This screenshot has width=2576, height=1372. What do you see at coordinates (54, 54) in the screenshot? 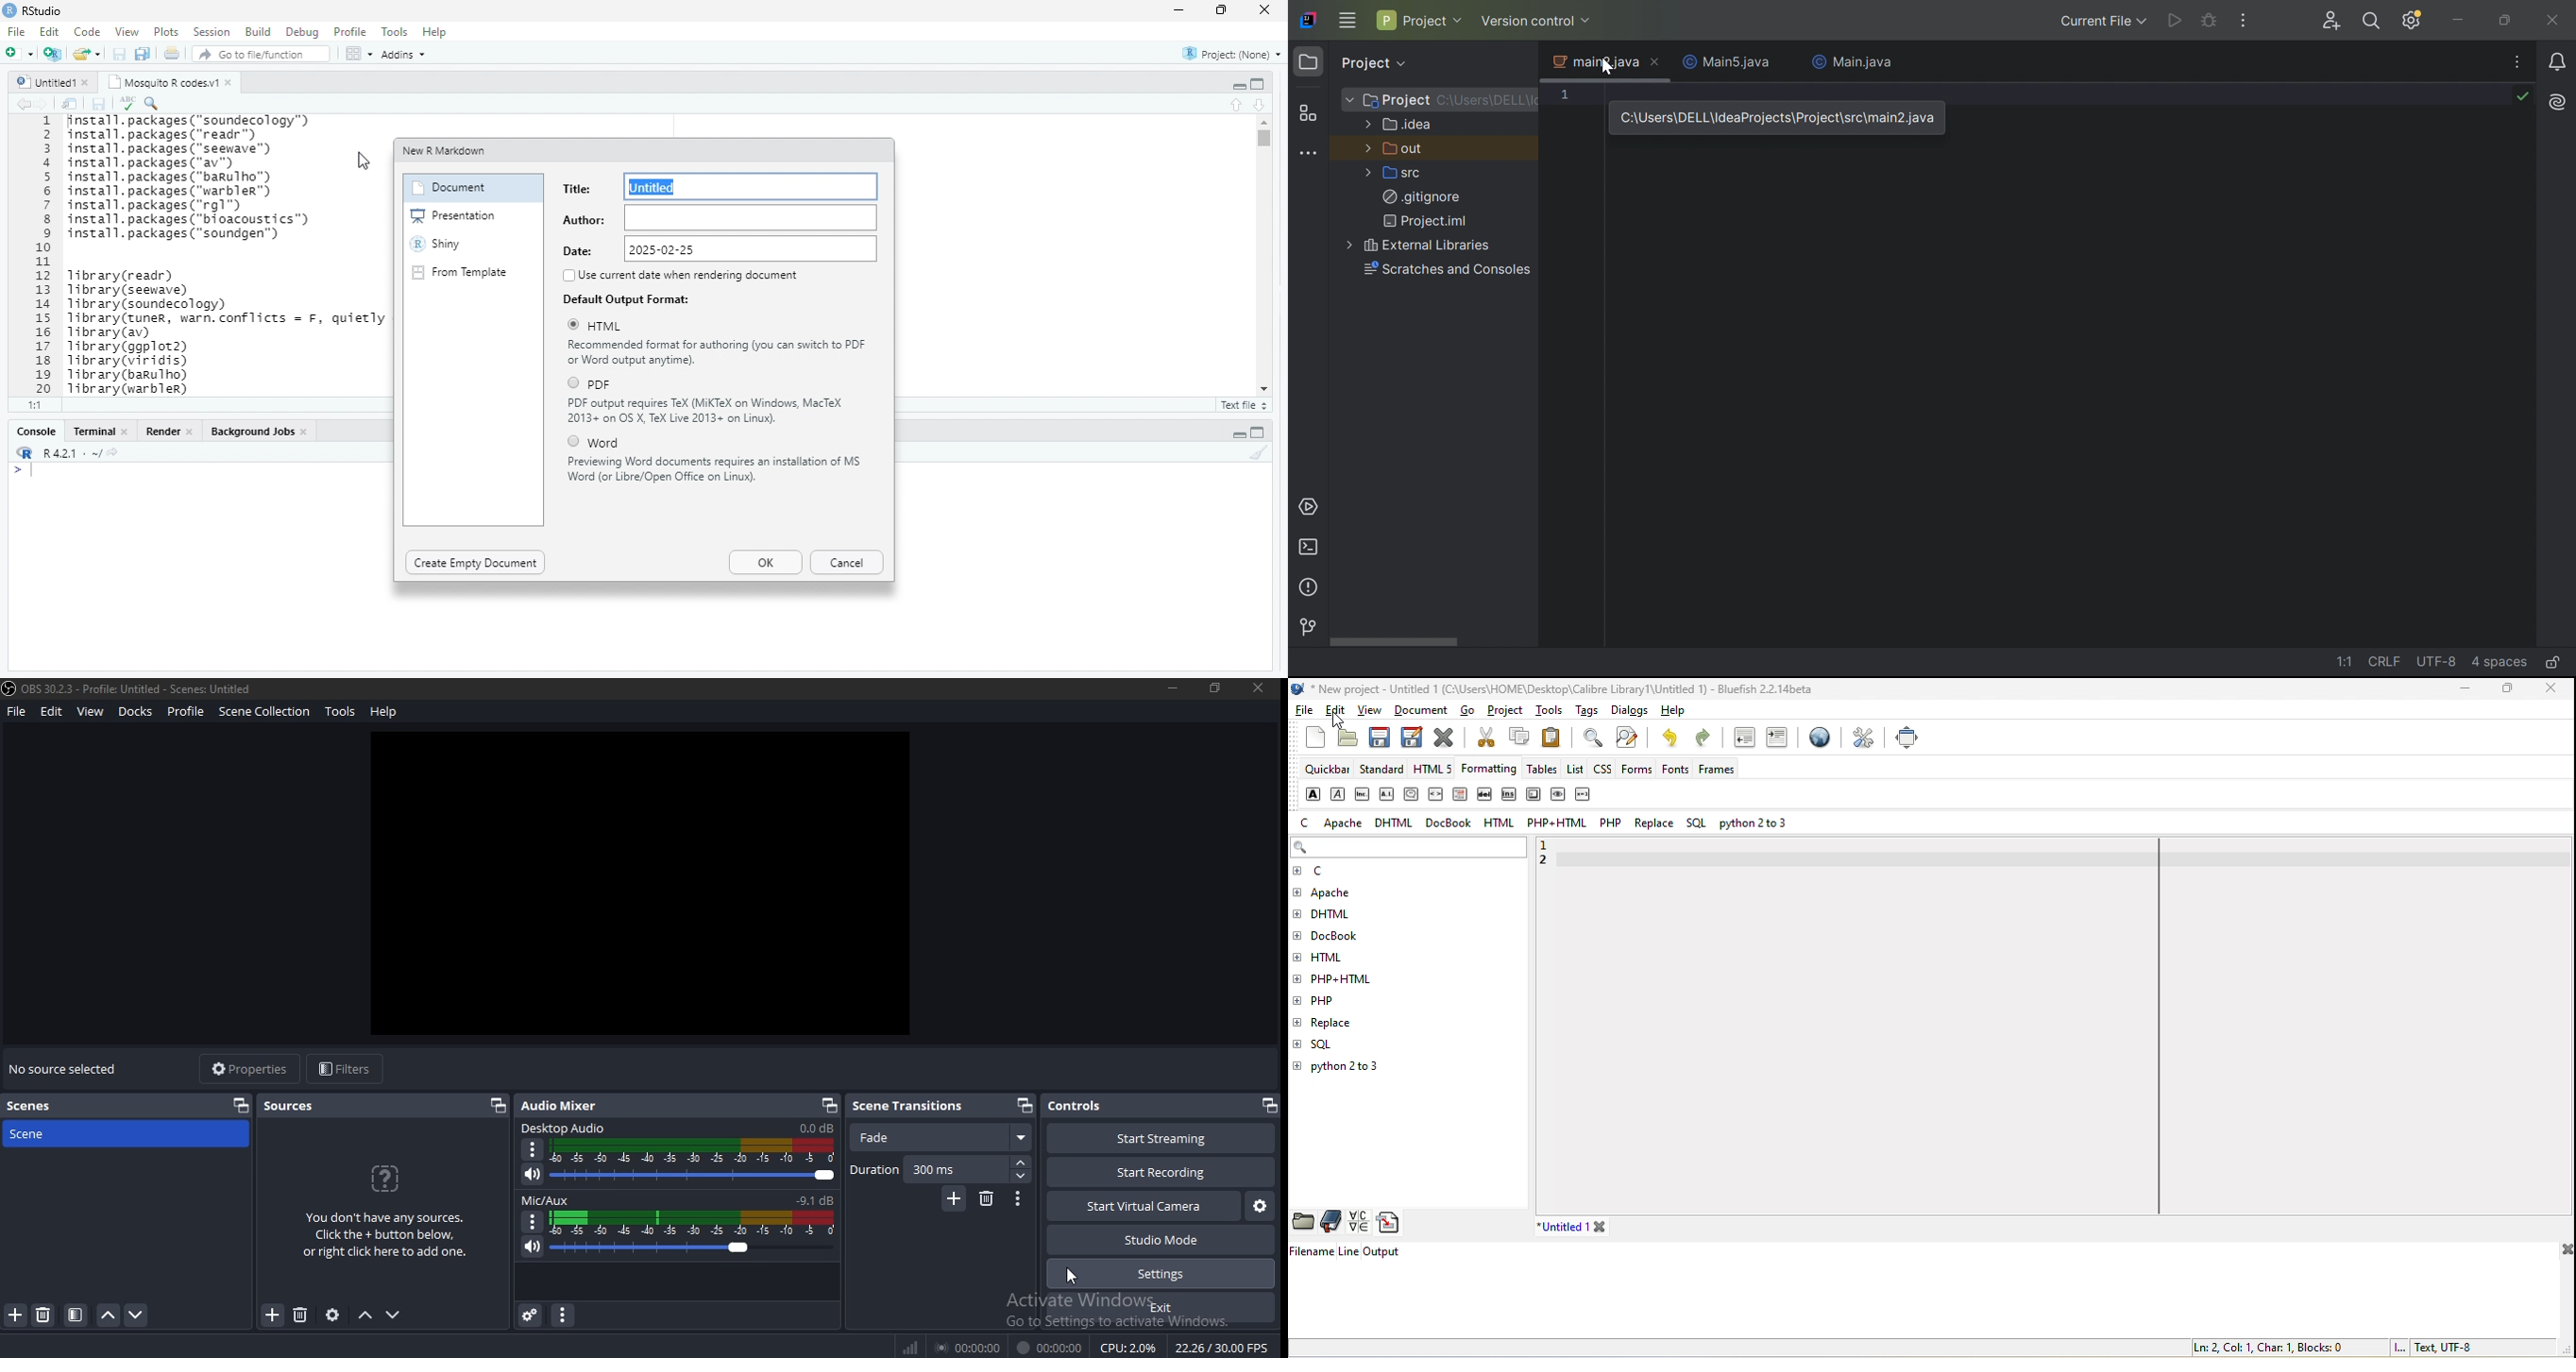
I see `add file` at bounding box center [54, 54].